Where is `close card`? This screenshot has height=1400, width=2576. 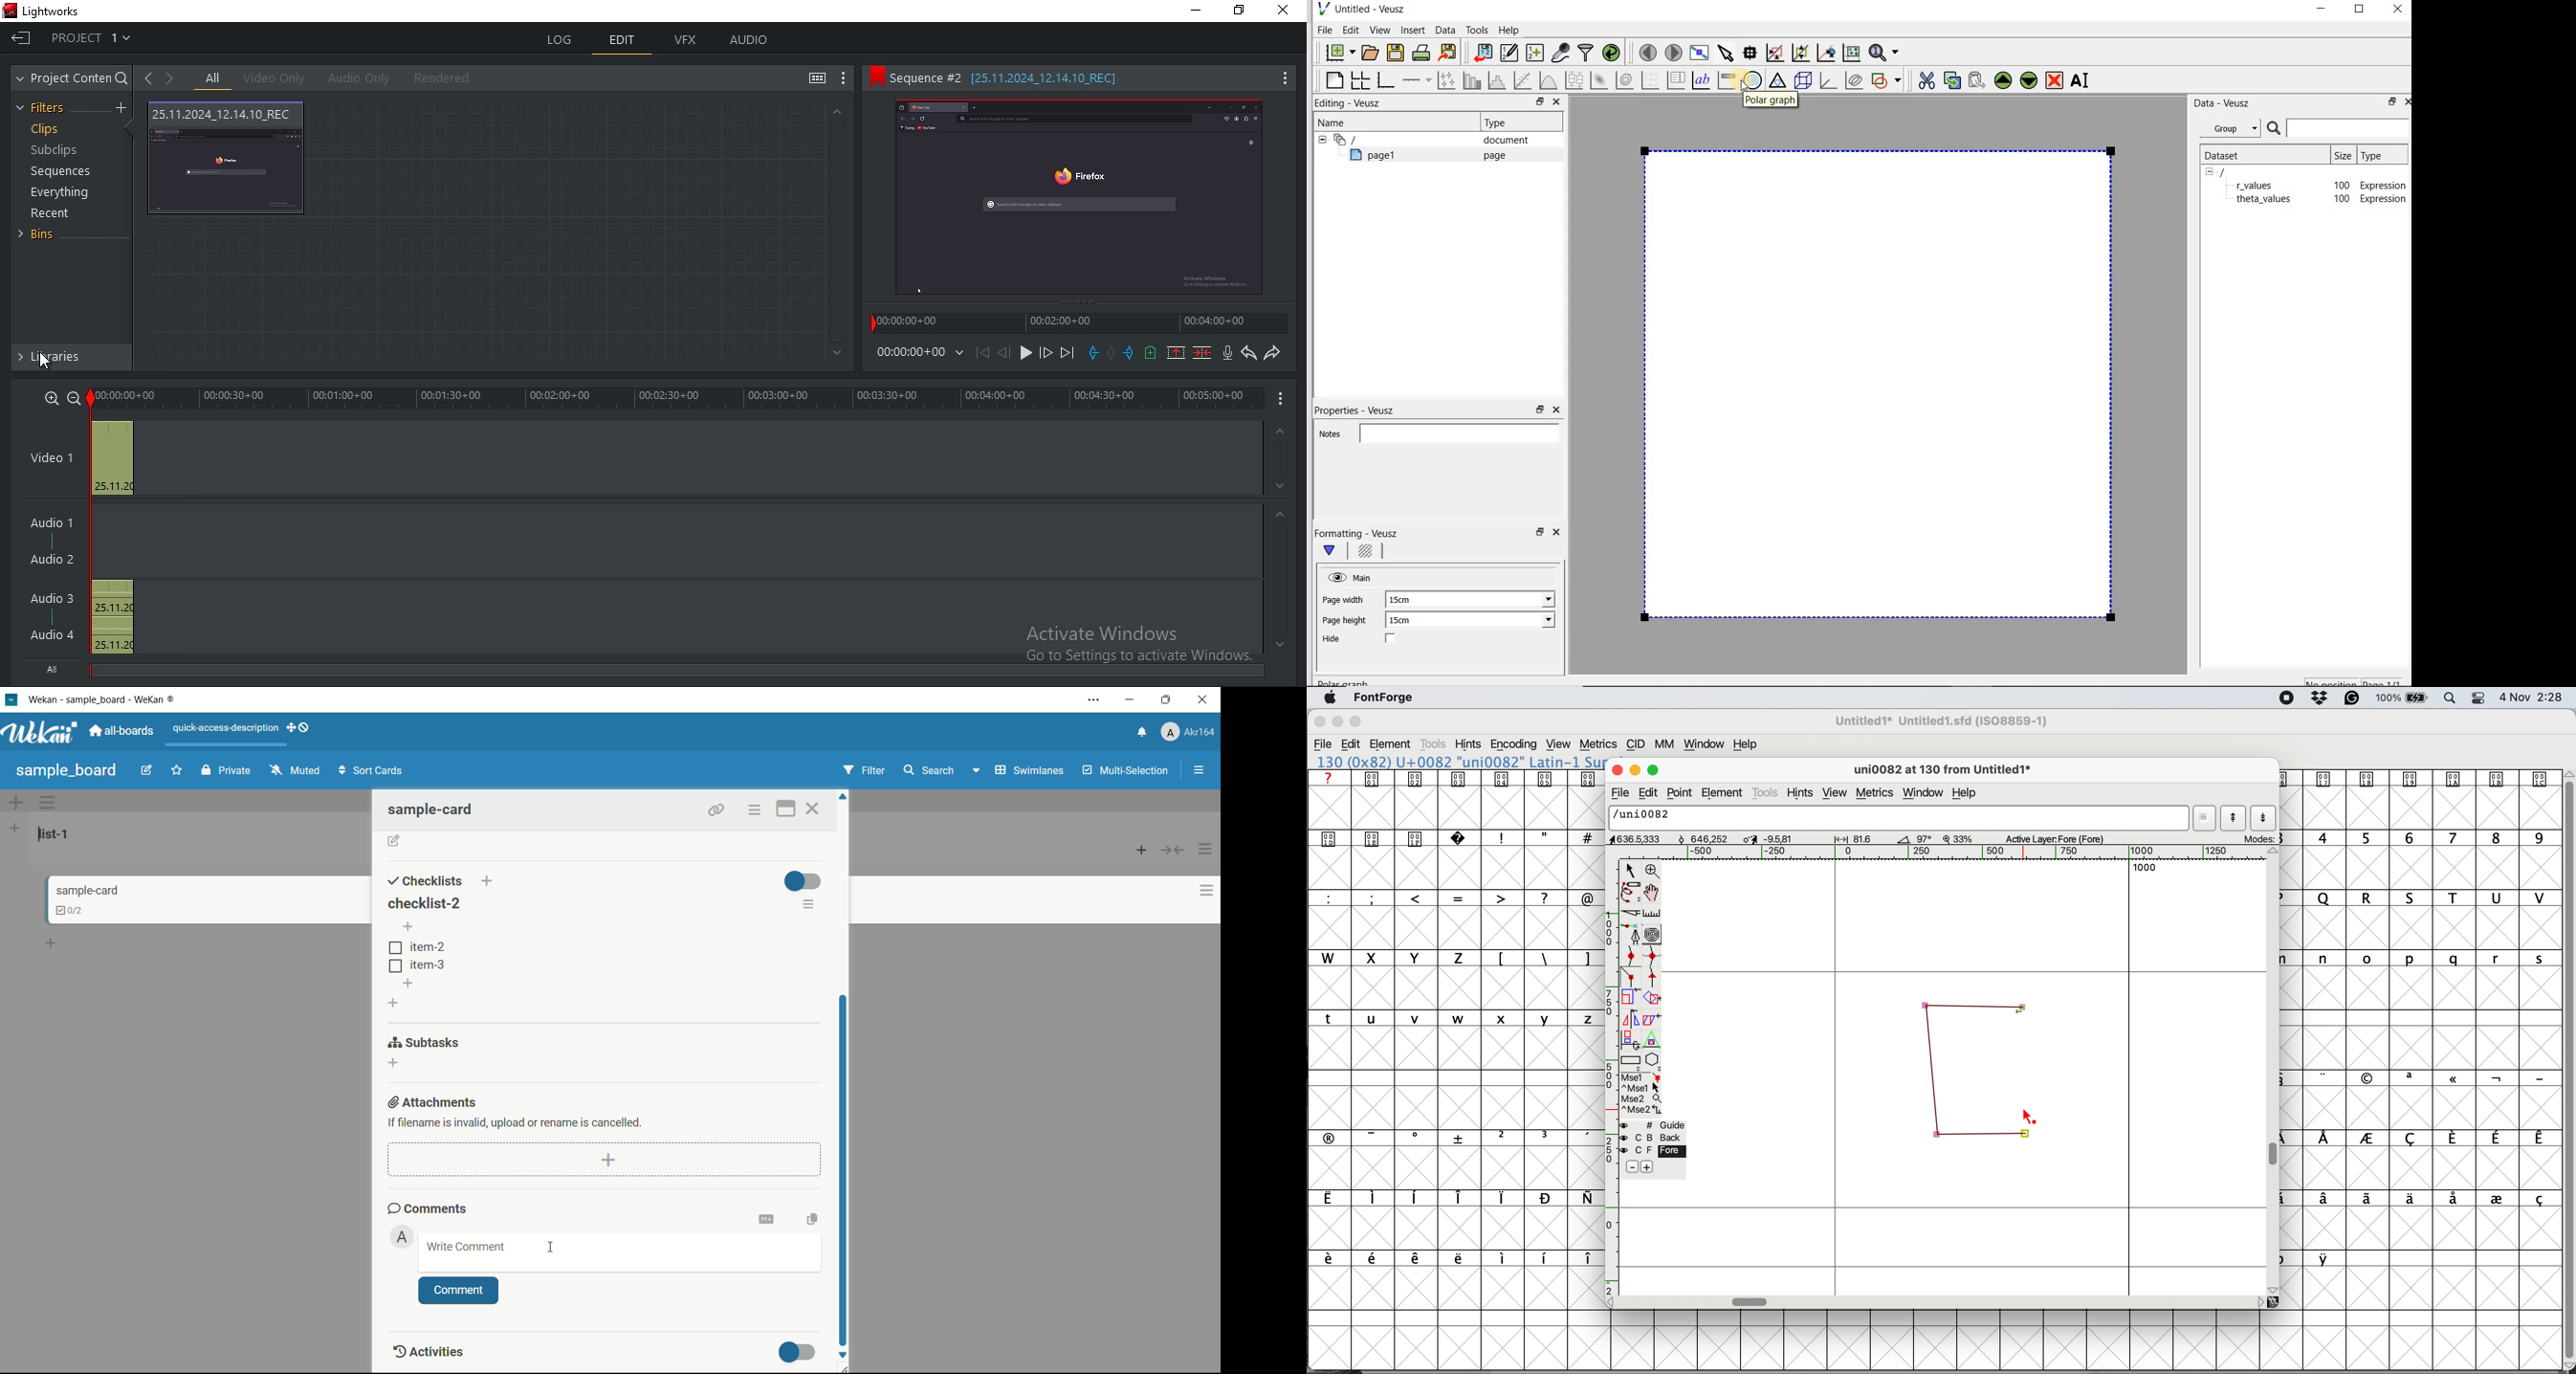
close card is located at coordinates (816, 808).